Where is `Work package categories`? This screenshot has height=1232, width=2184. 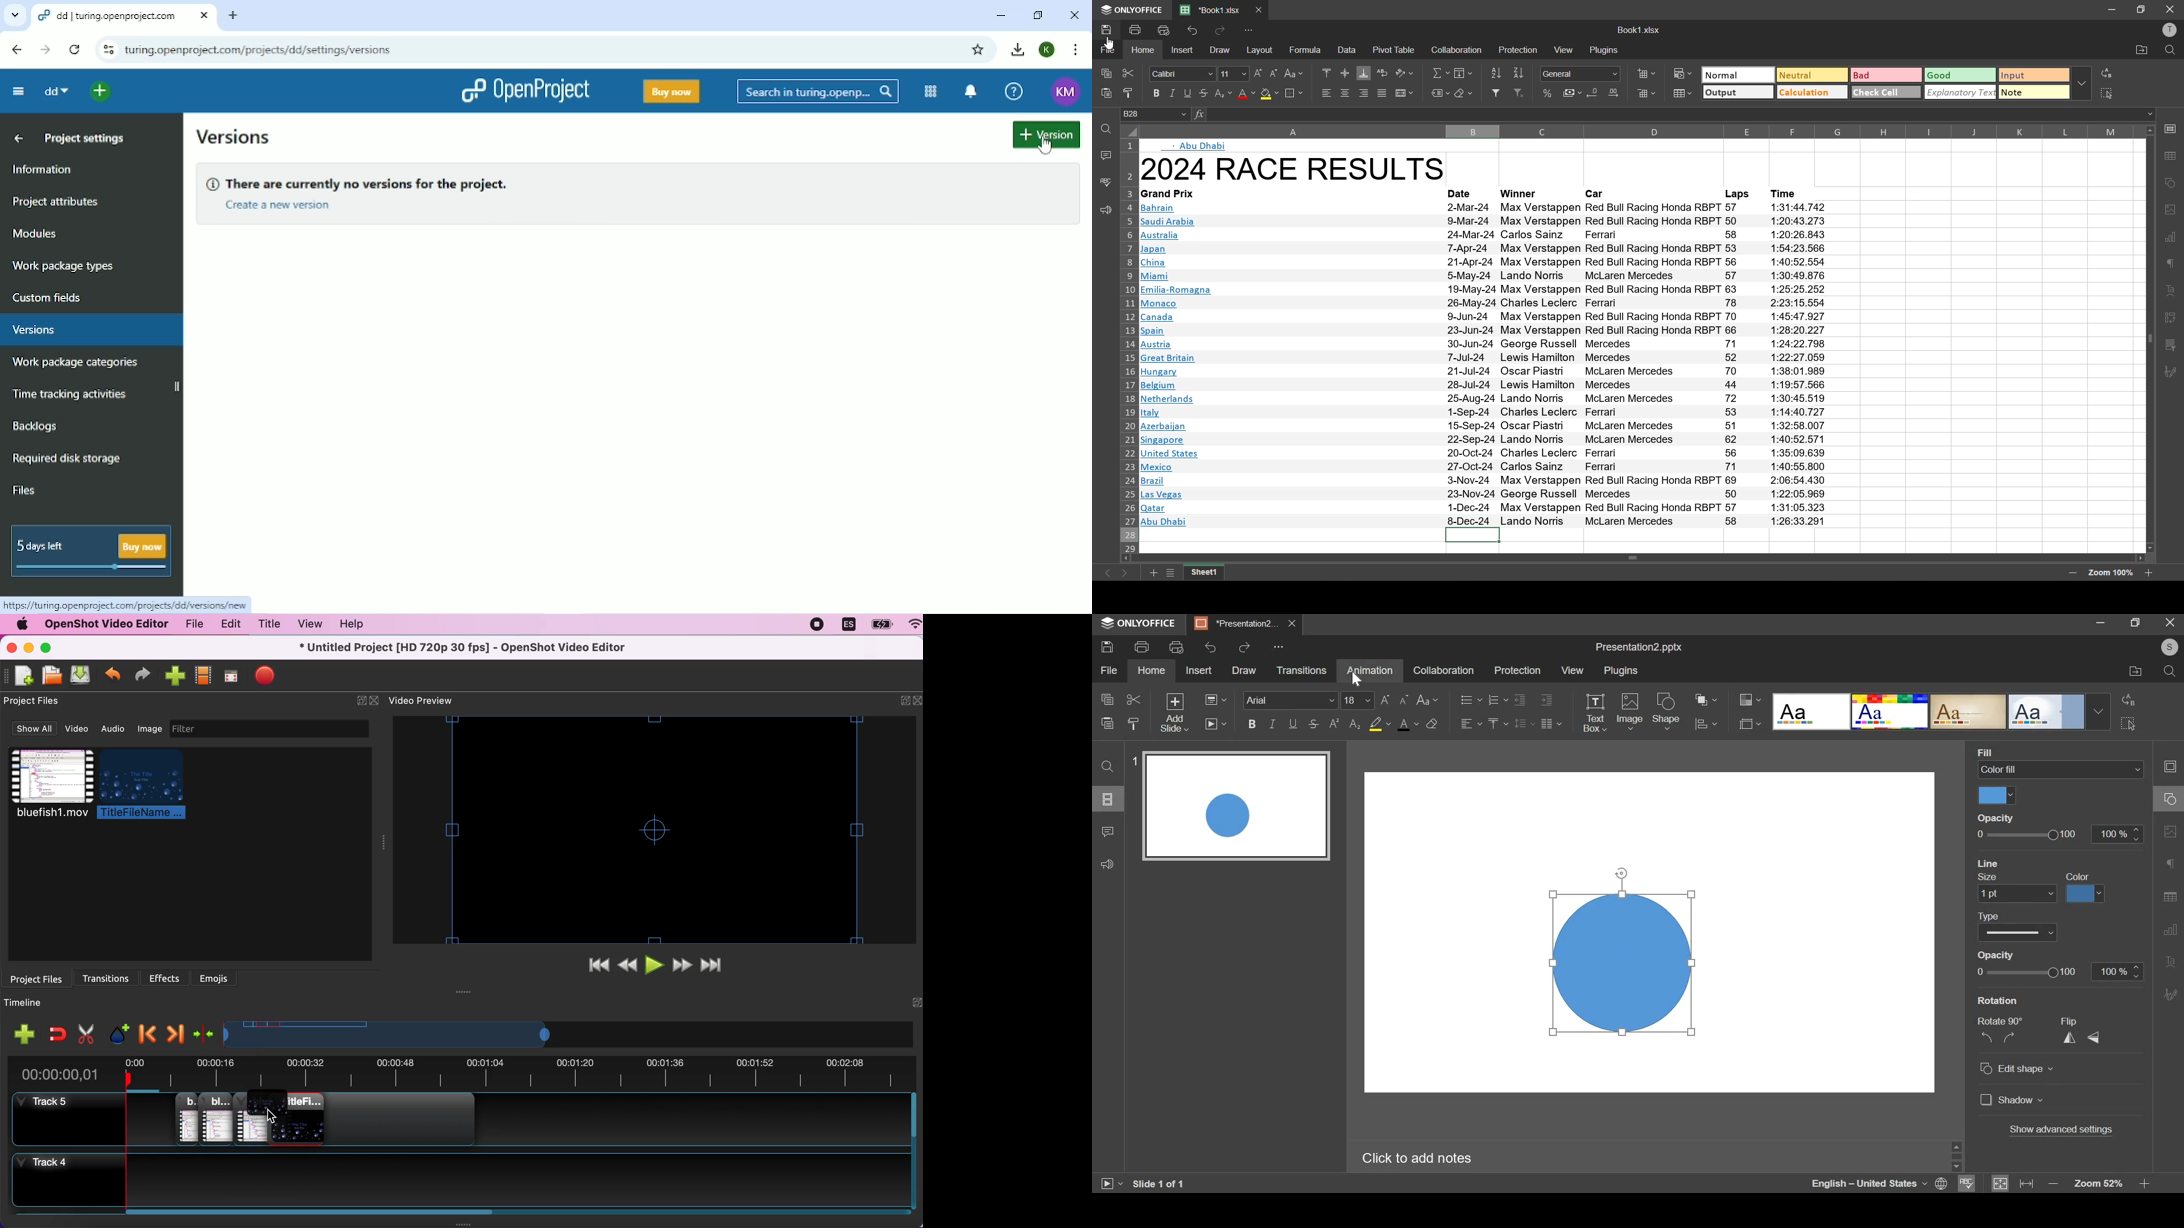
Work package categories is located at coordinates (74, 363).